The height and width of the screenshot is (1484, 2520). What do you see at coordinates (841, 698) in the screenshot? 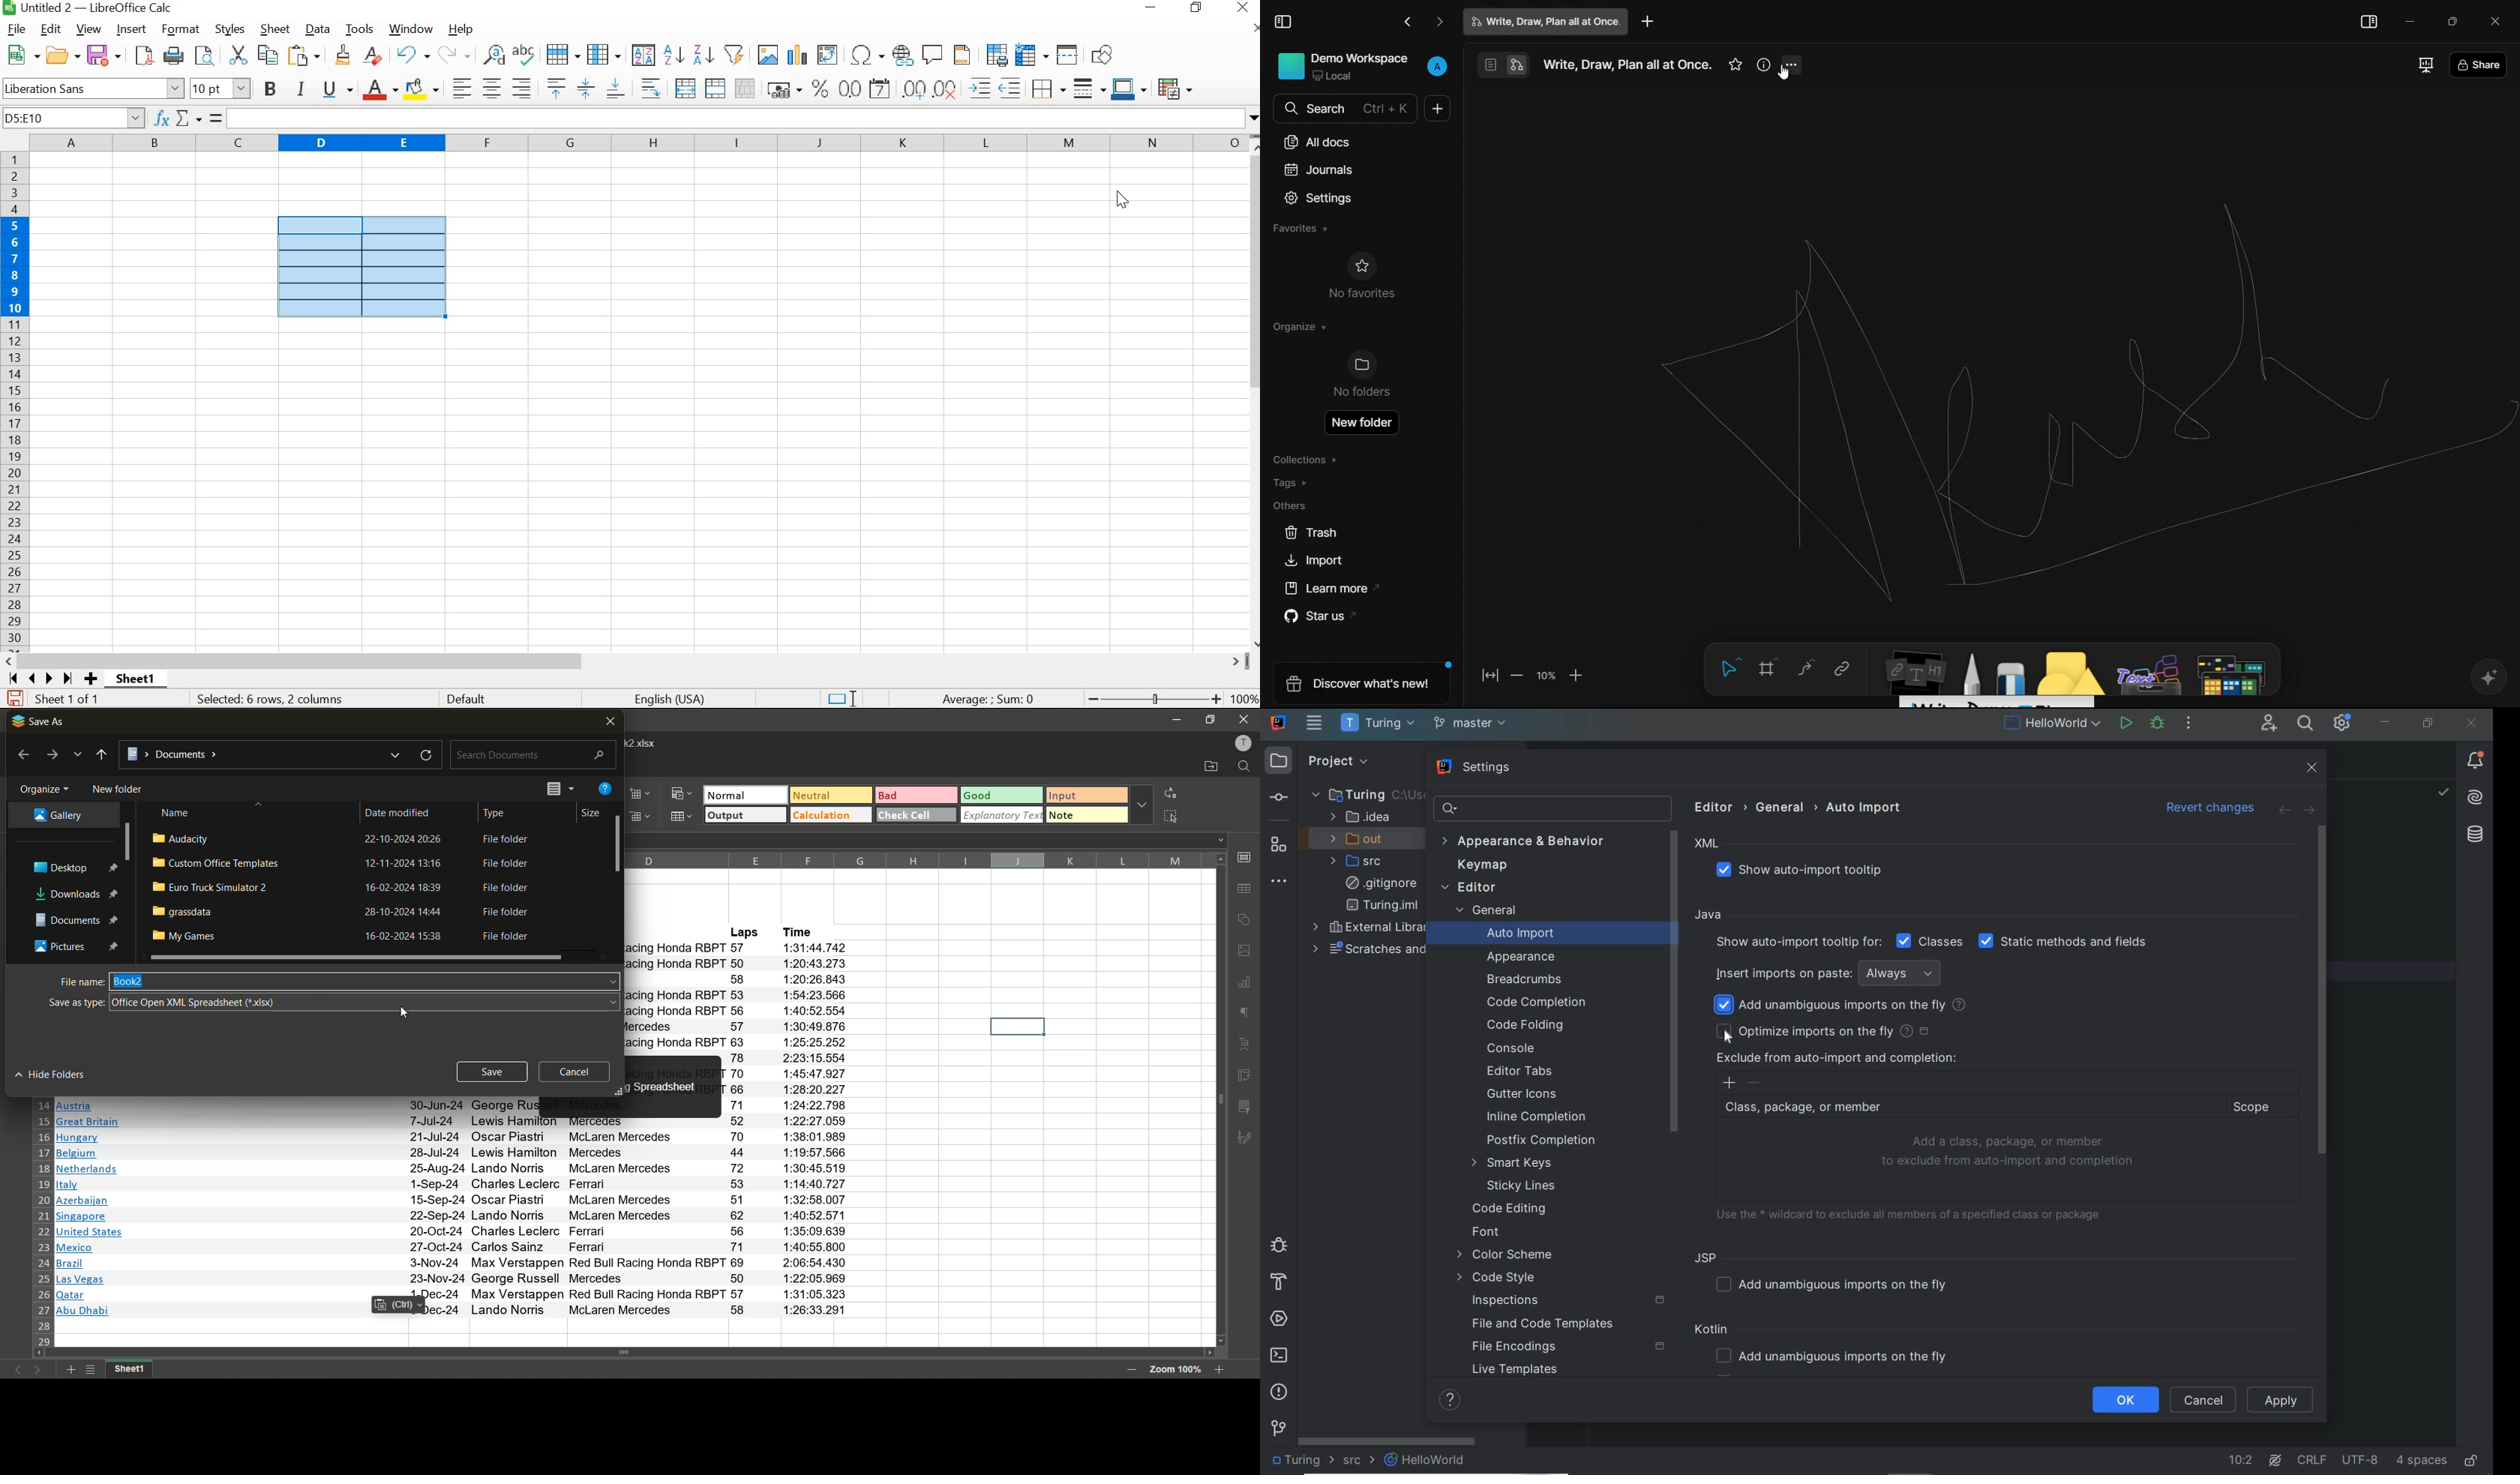
I see `selection mode` at bounding box center [841, 698].